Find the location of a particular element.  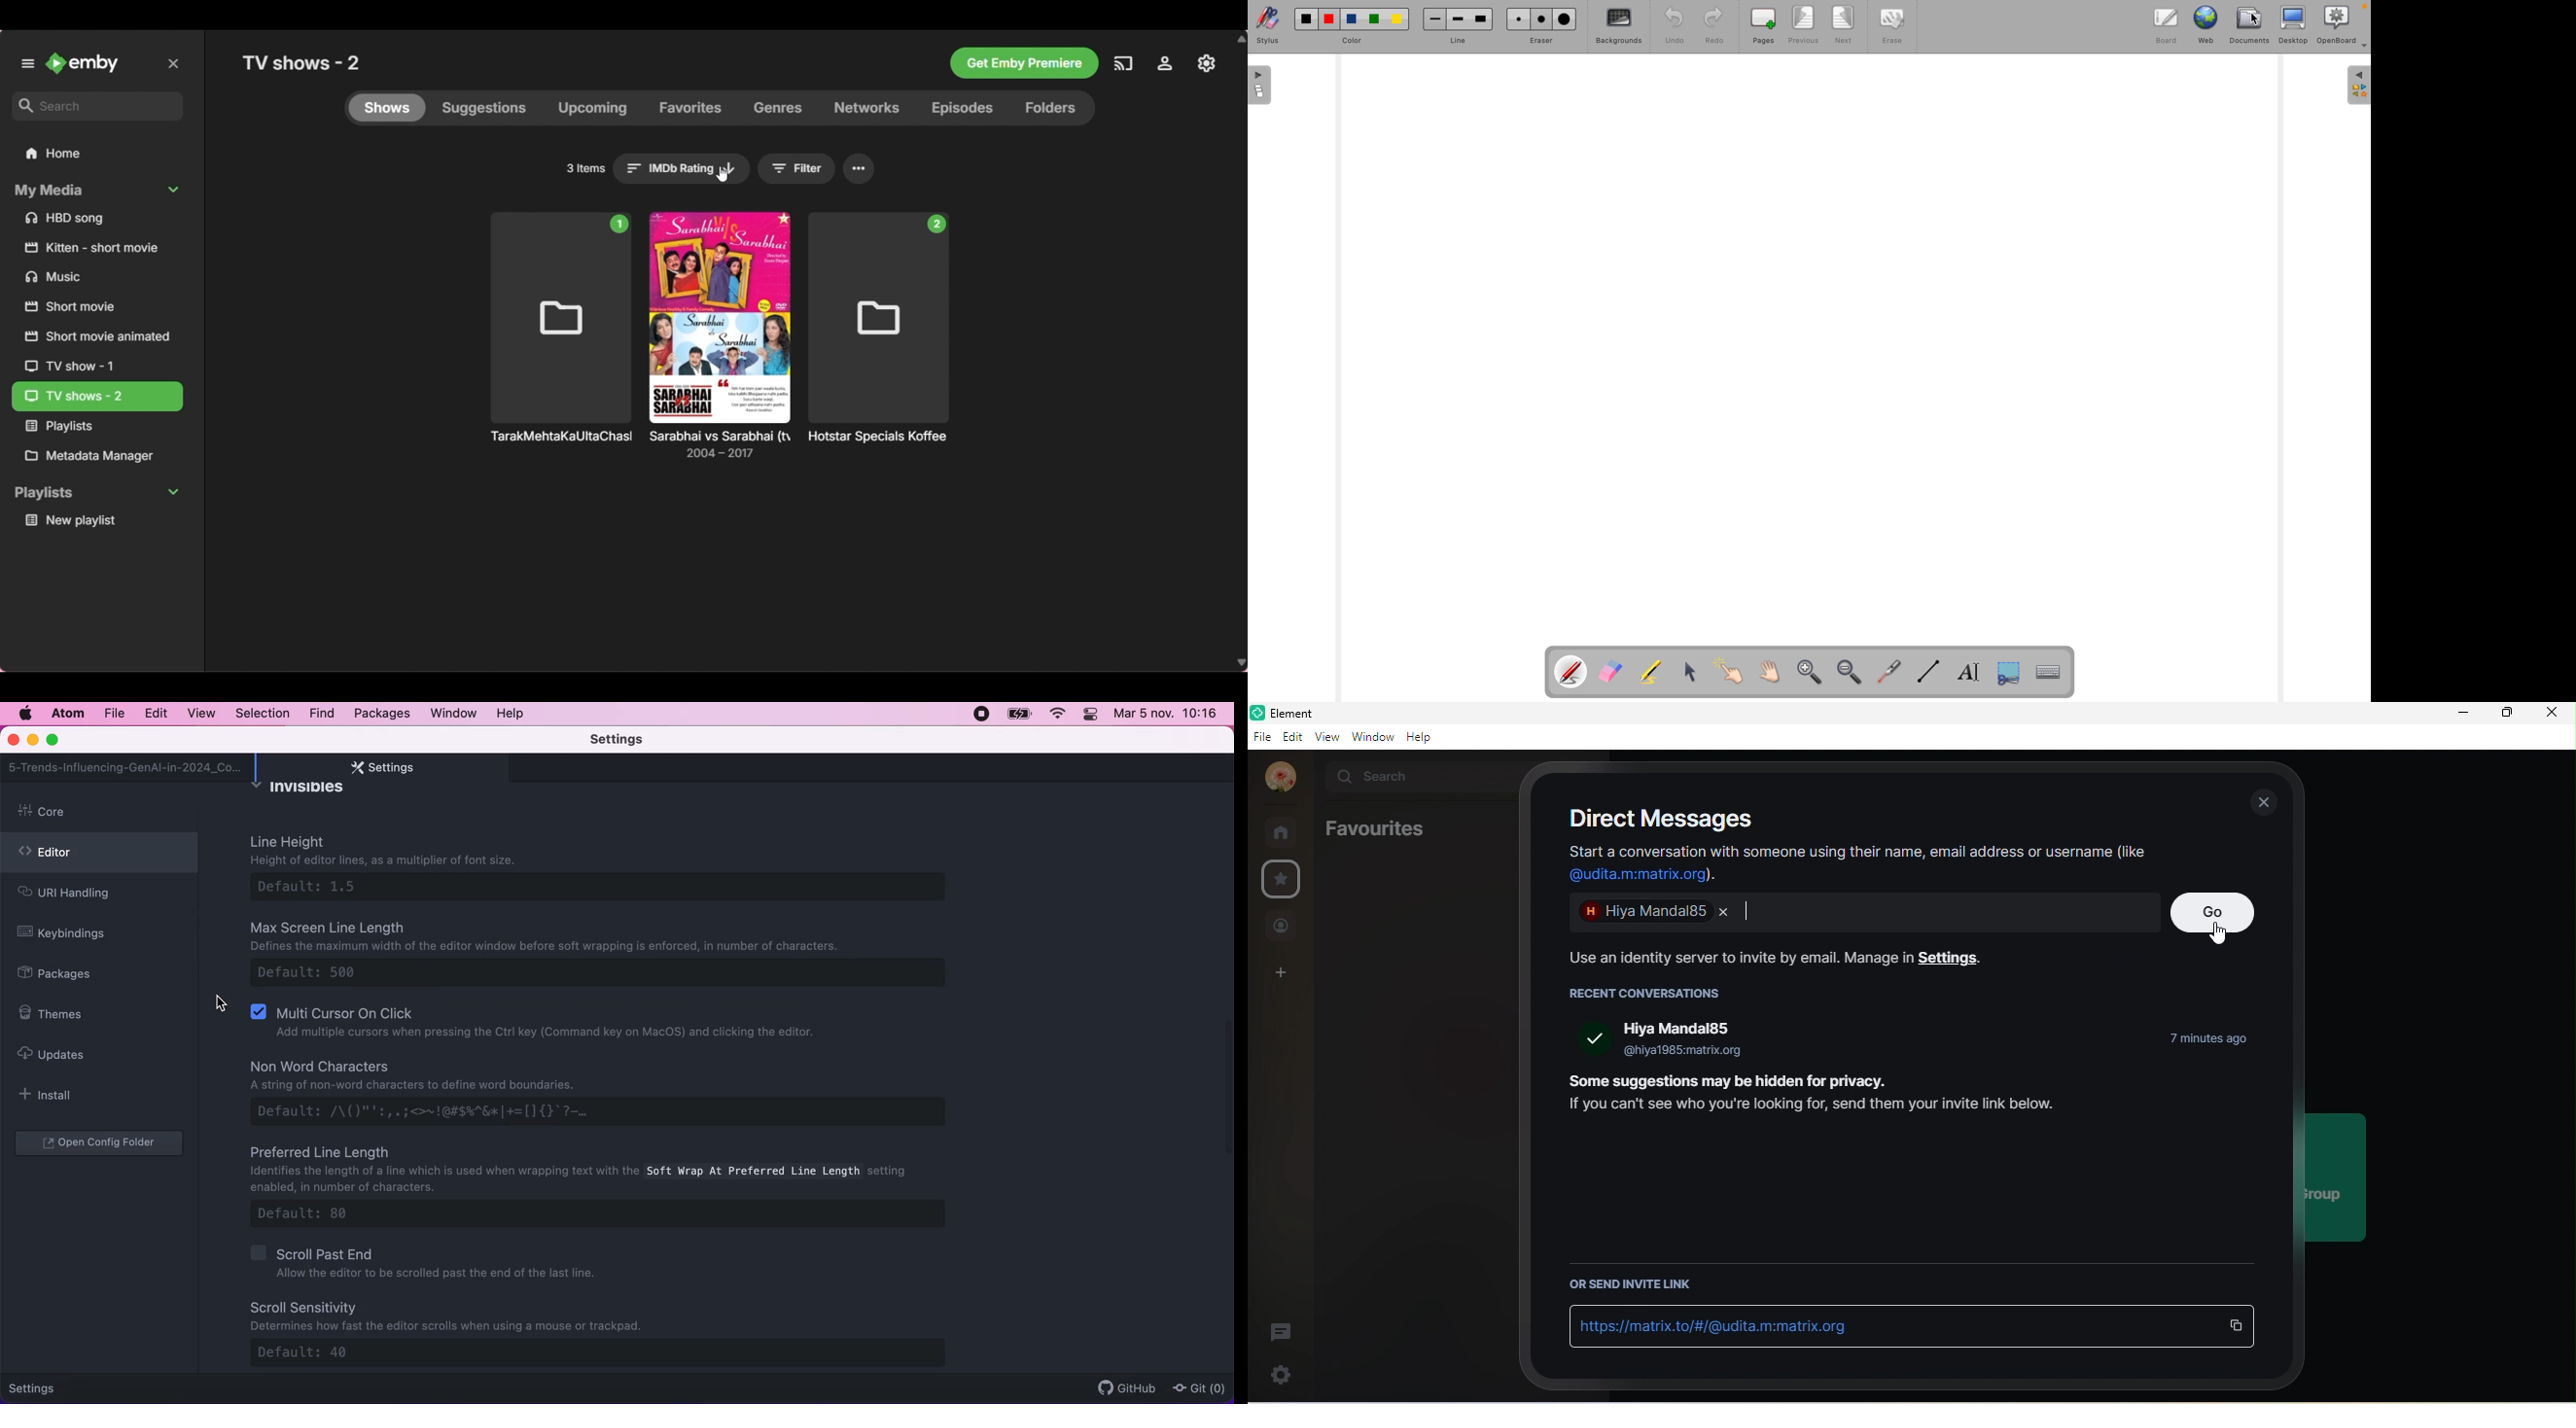

Element  is located at coordinates (1378, 714).